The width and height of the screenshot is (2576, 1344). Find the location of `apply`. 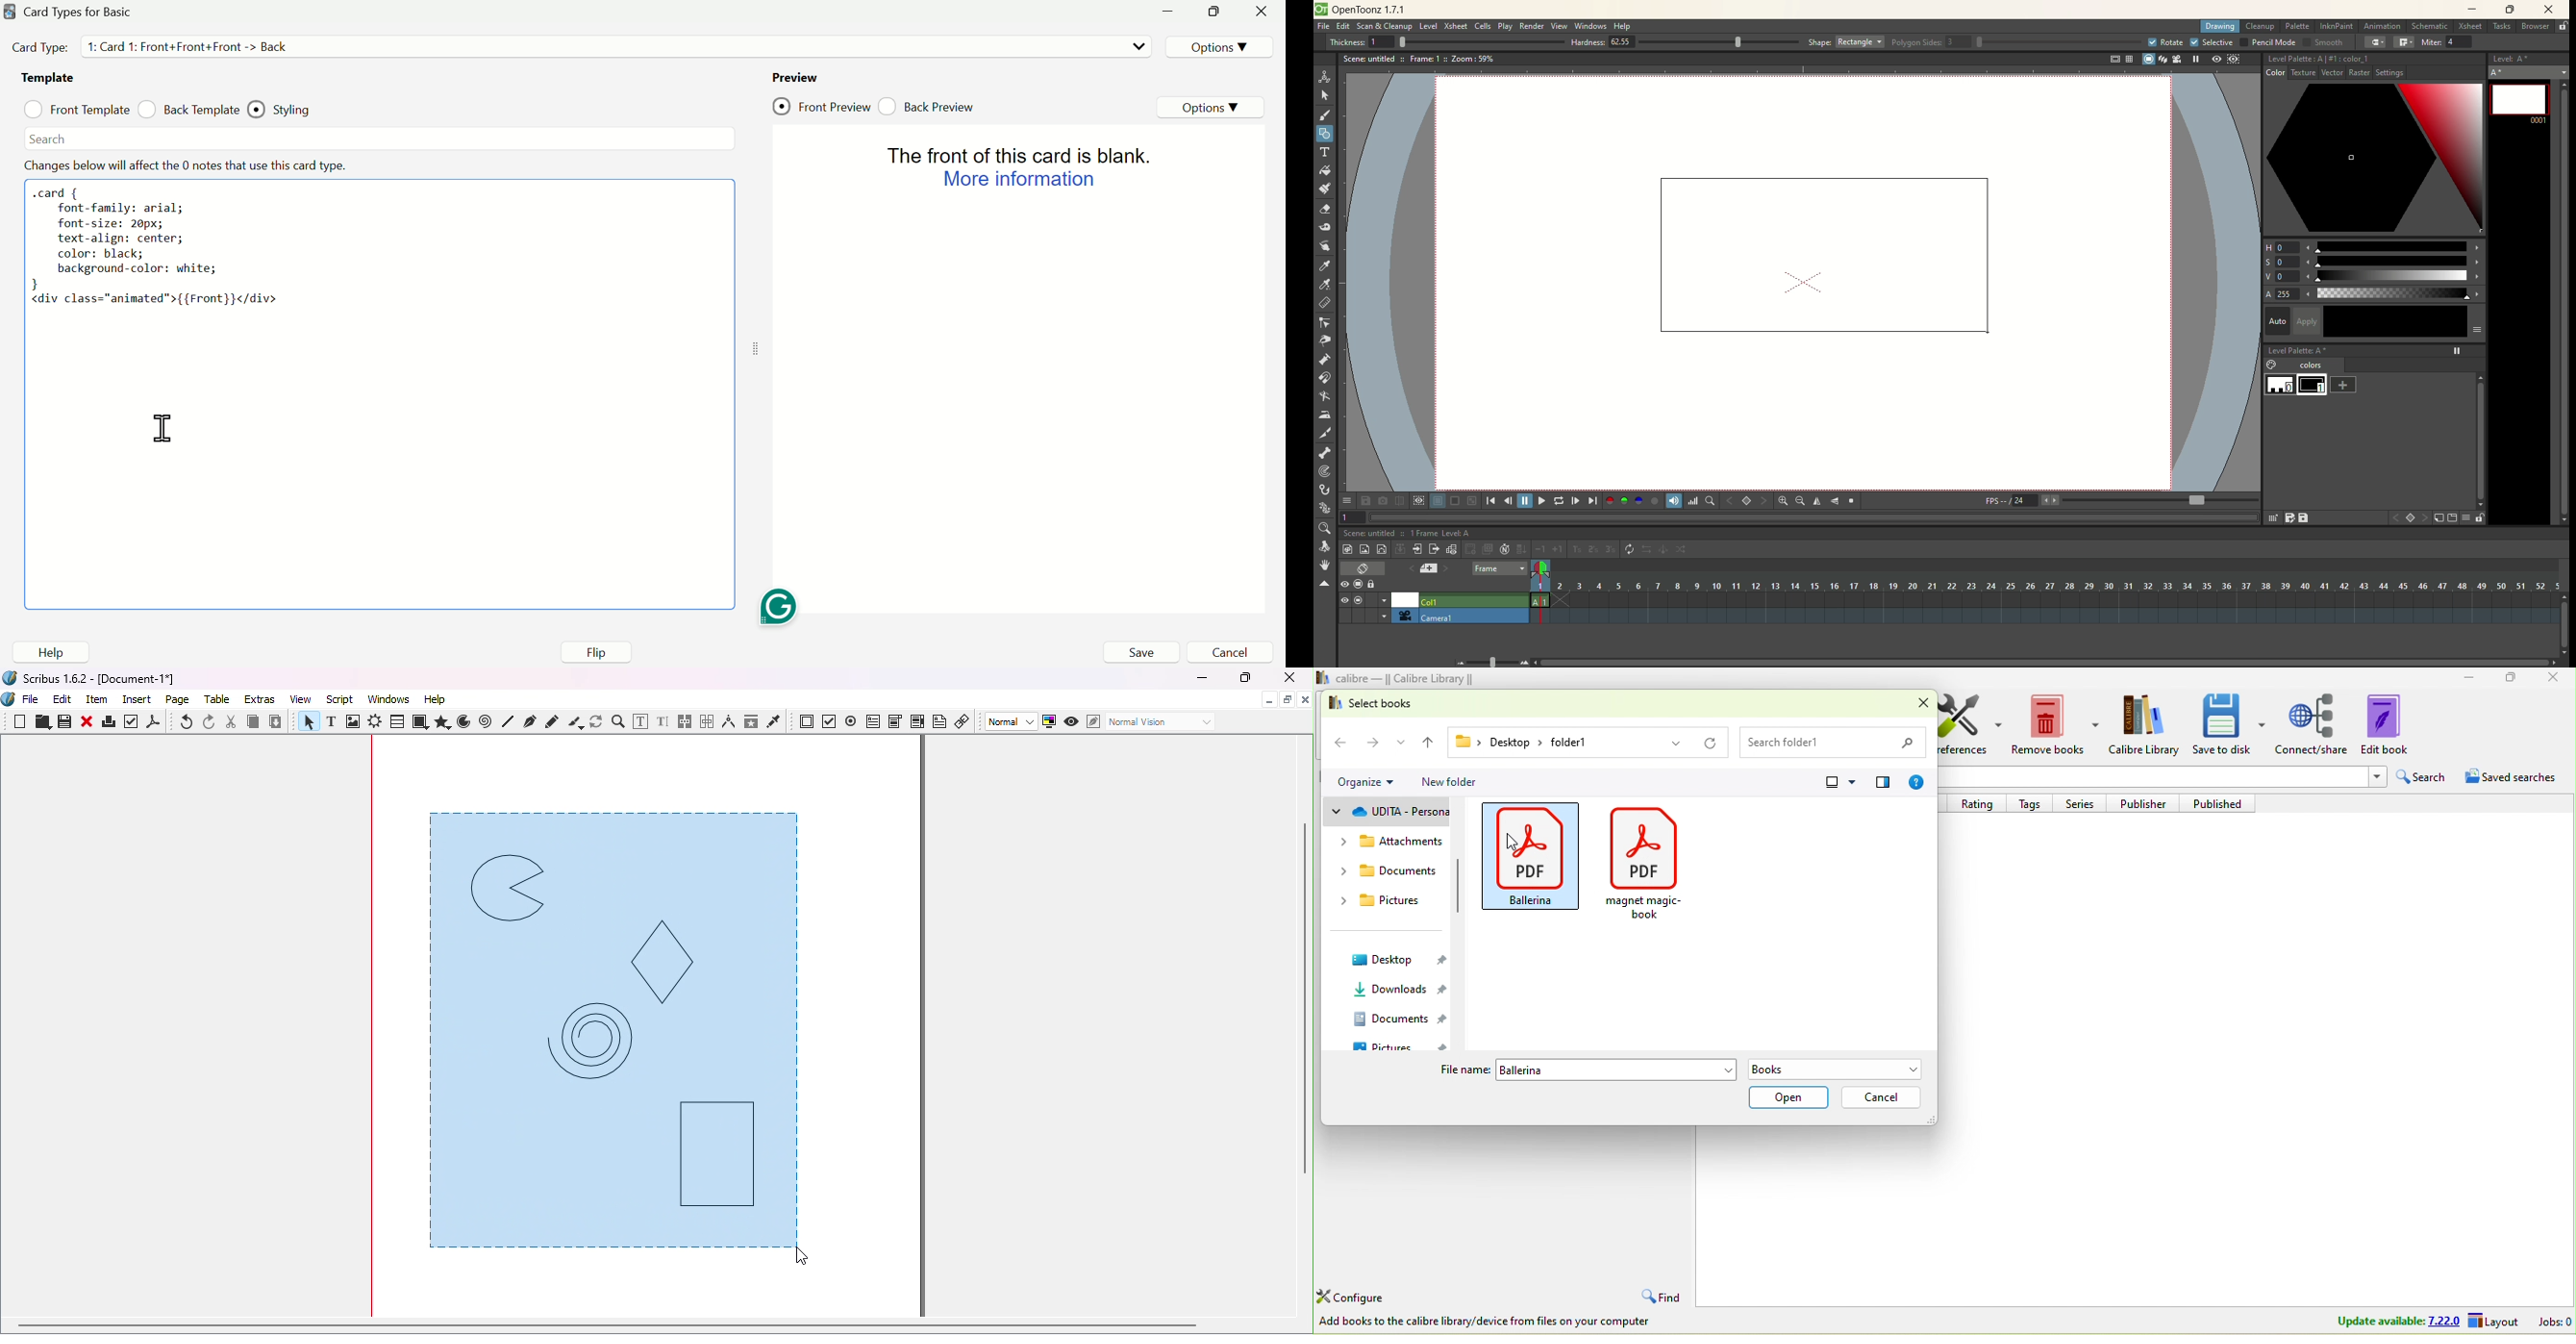

apply is located at coordinates (2389, 321).